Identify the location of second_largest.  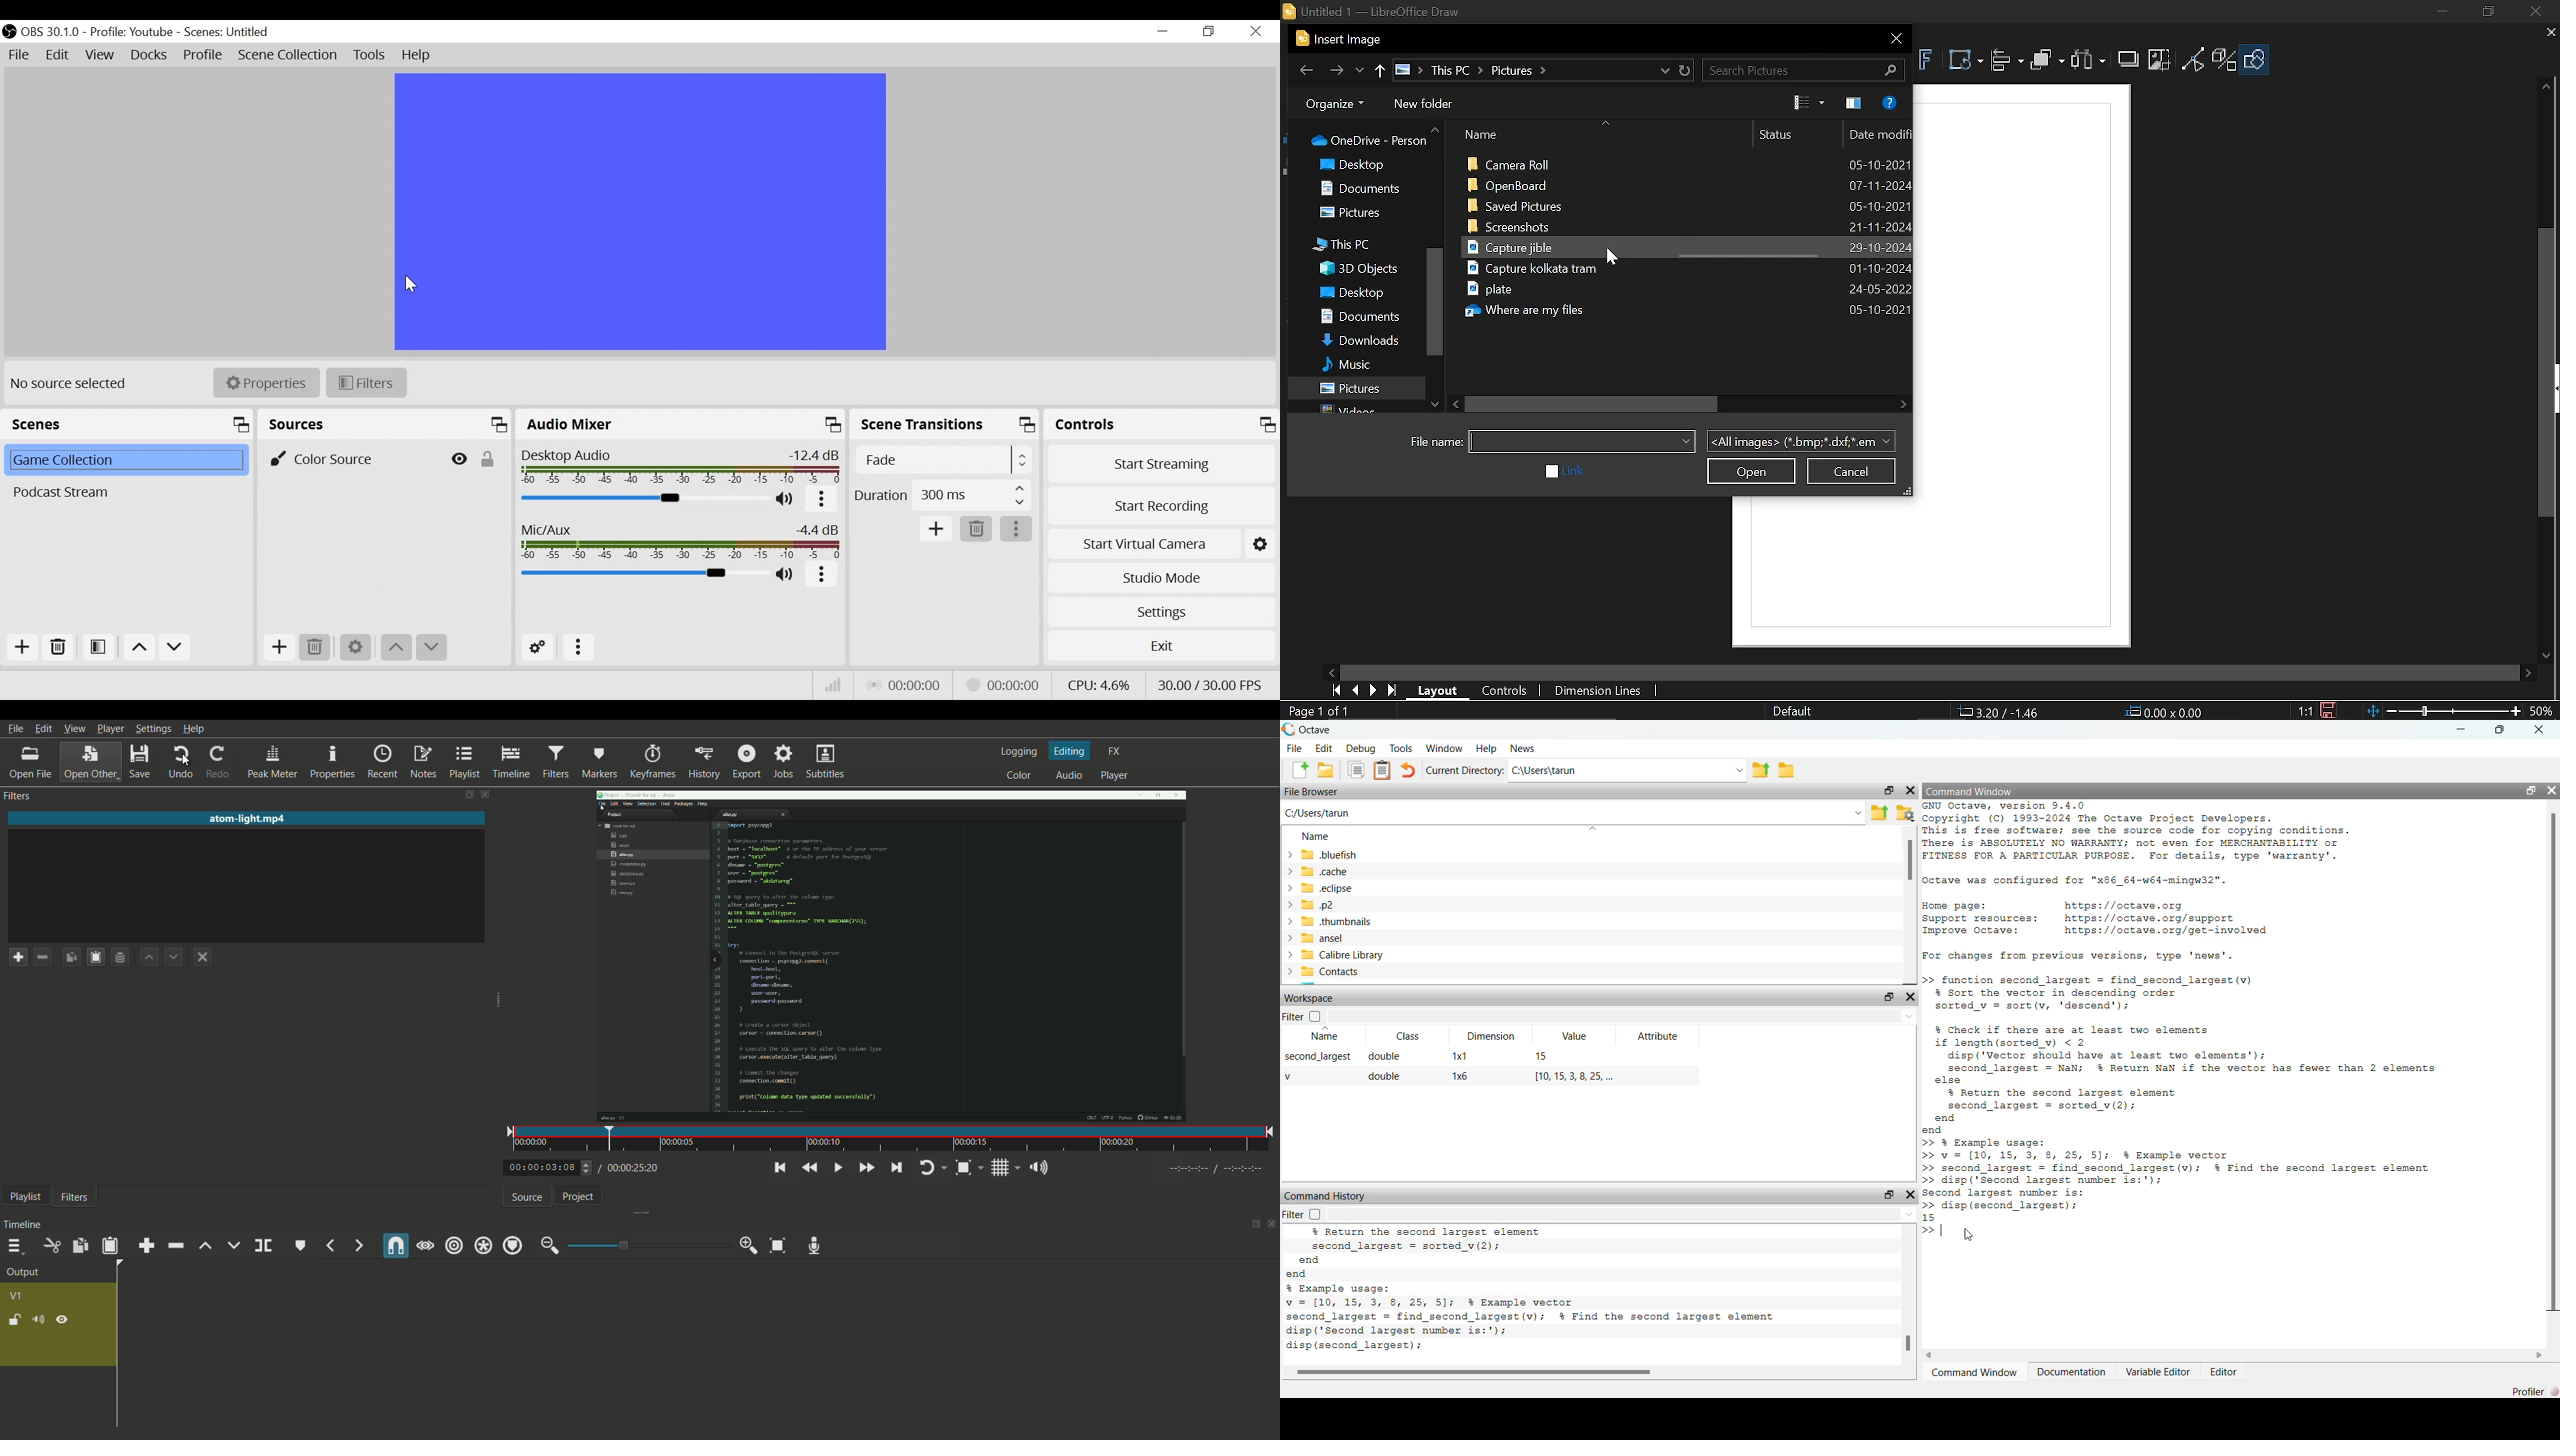
(1315, 1057).